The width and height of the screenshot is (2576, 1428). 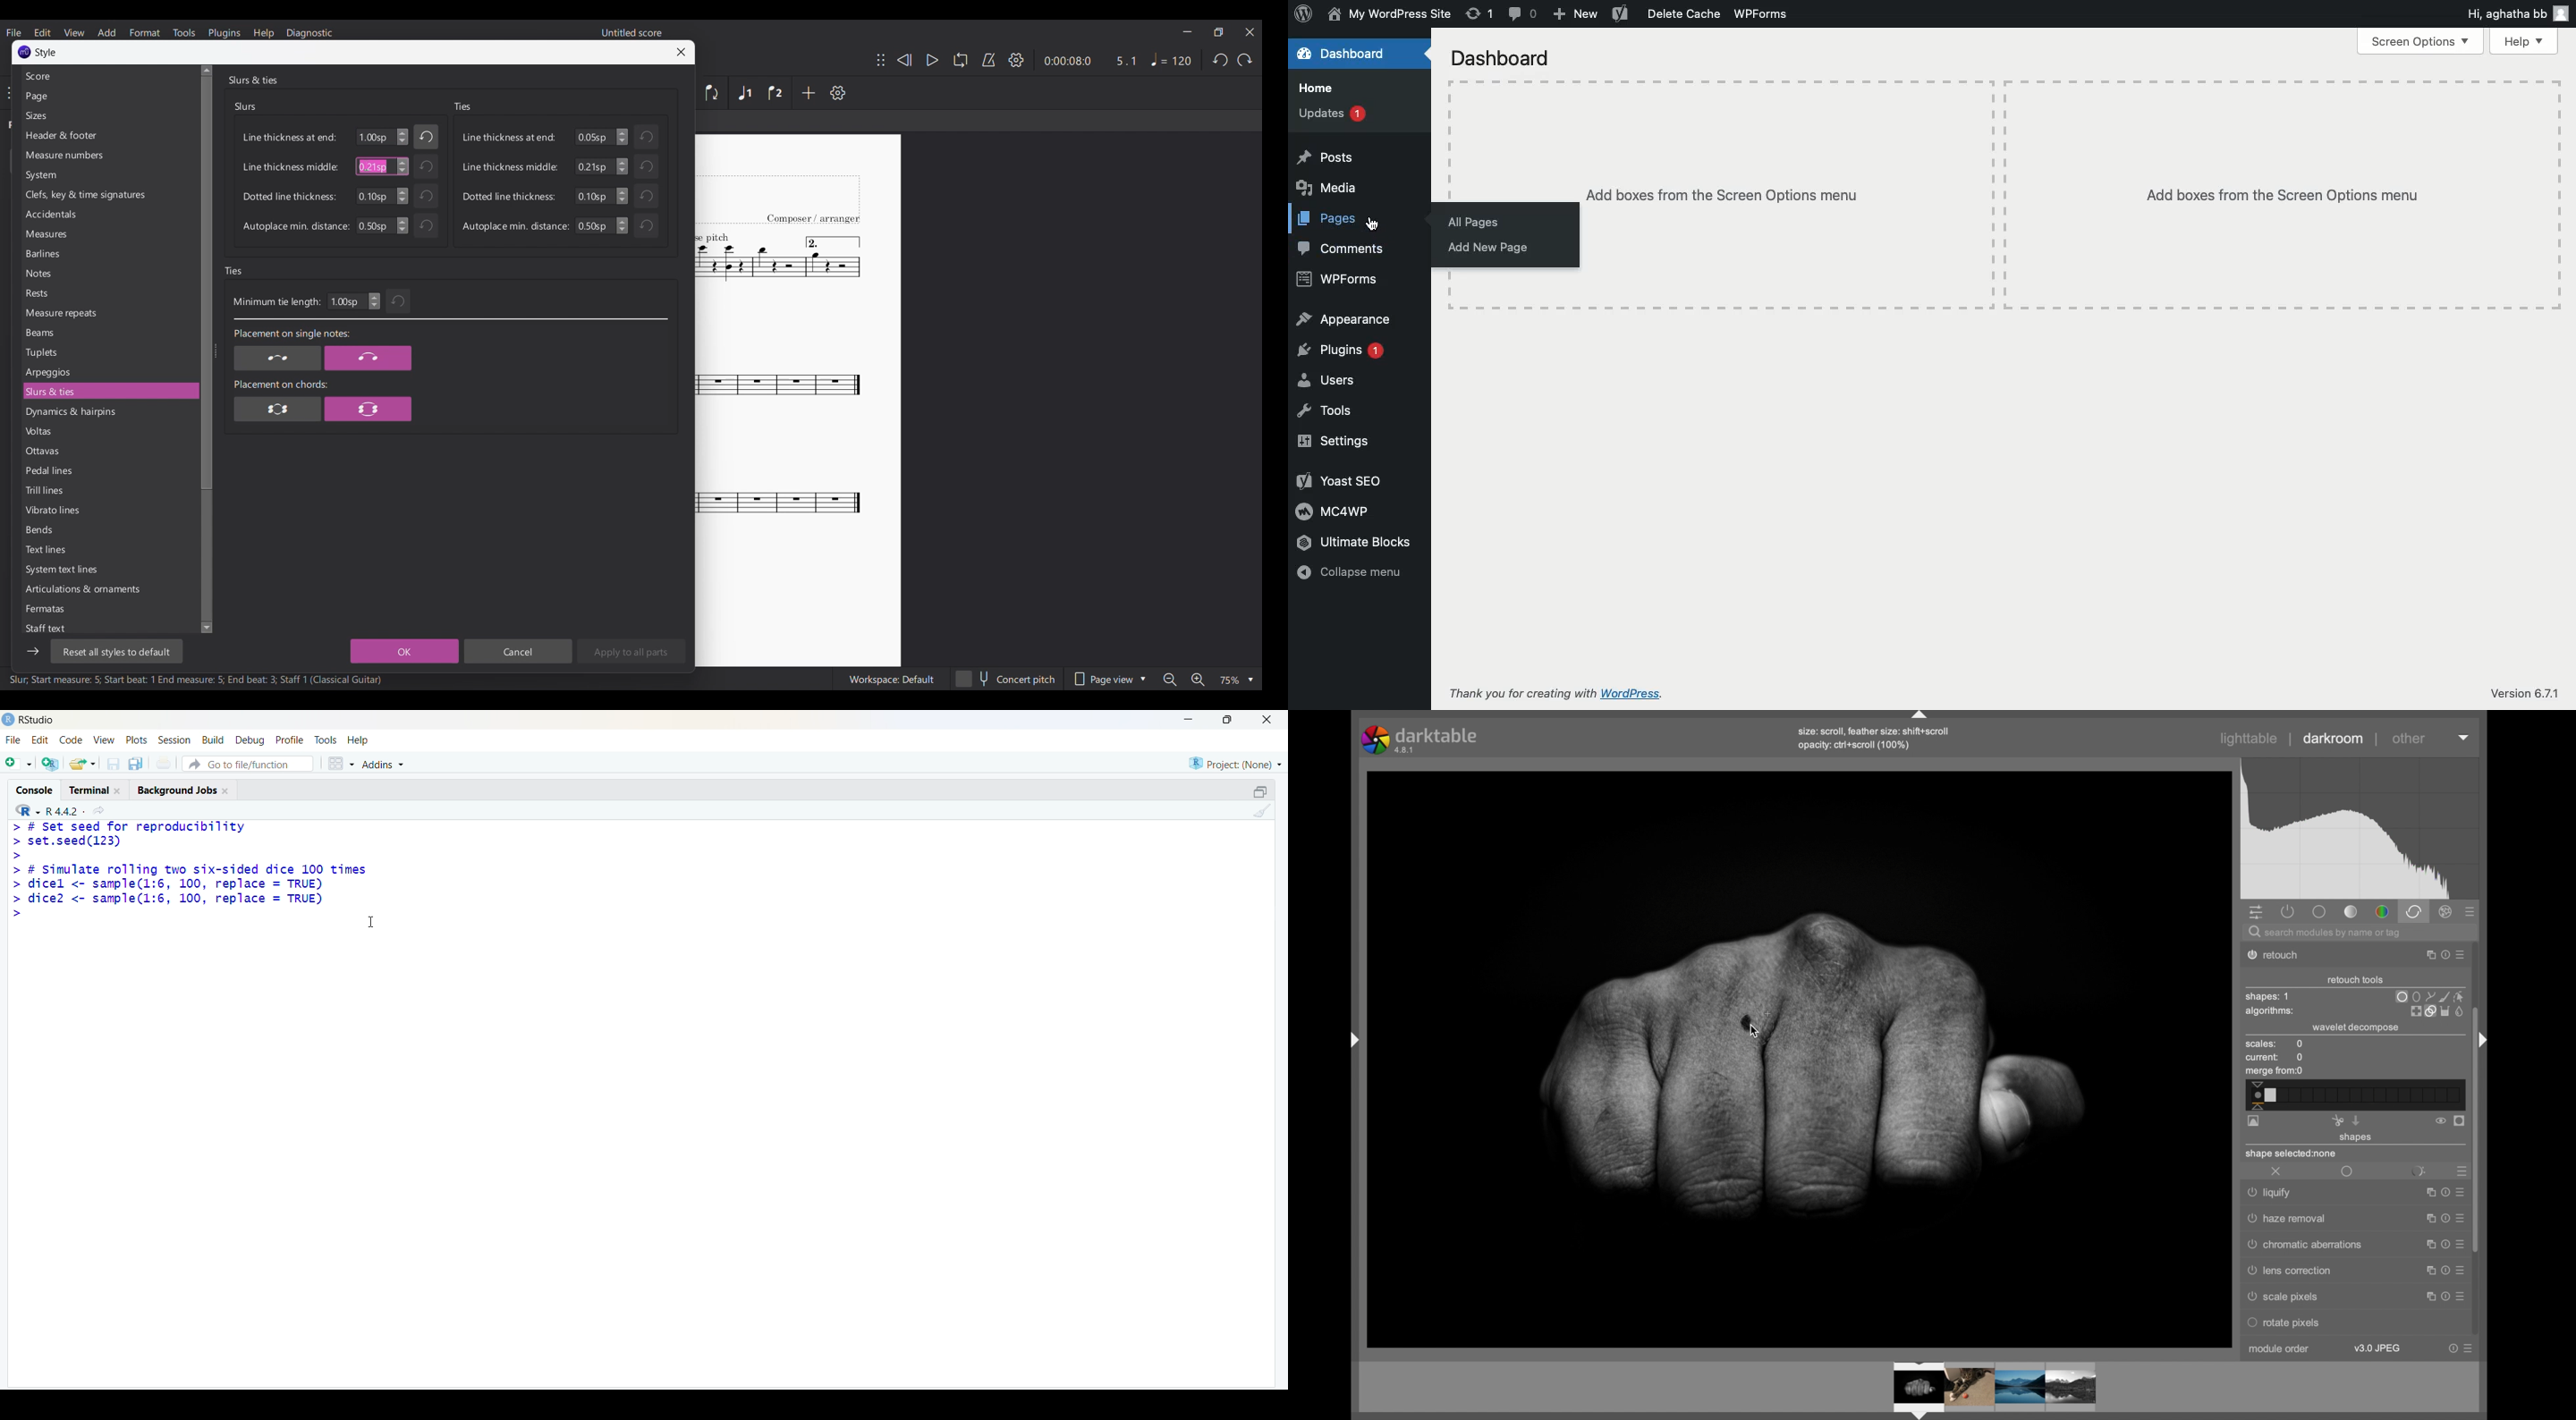 What do you see at coordinates (594, 225) in the screenshot?
I see `Input autoplace min. distance` at bounding box center [594, 225].